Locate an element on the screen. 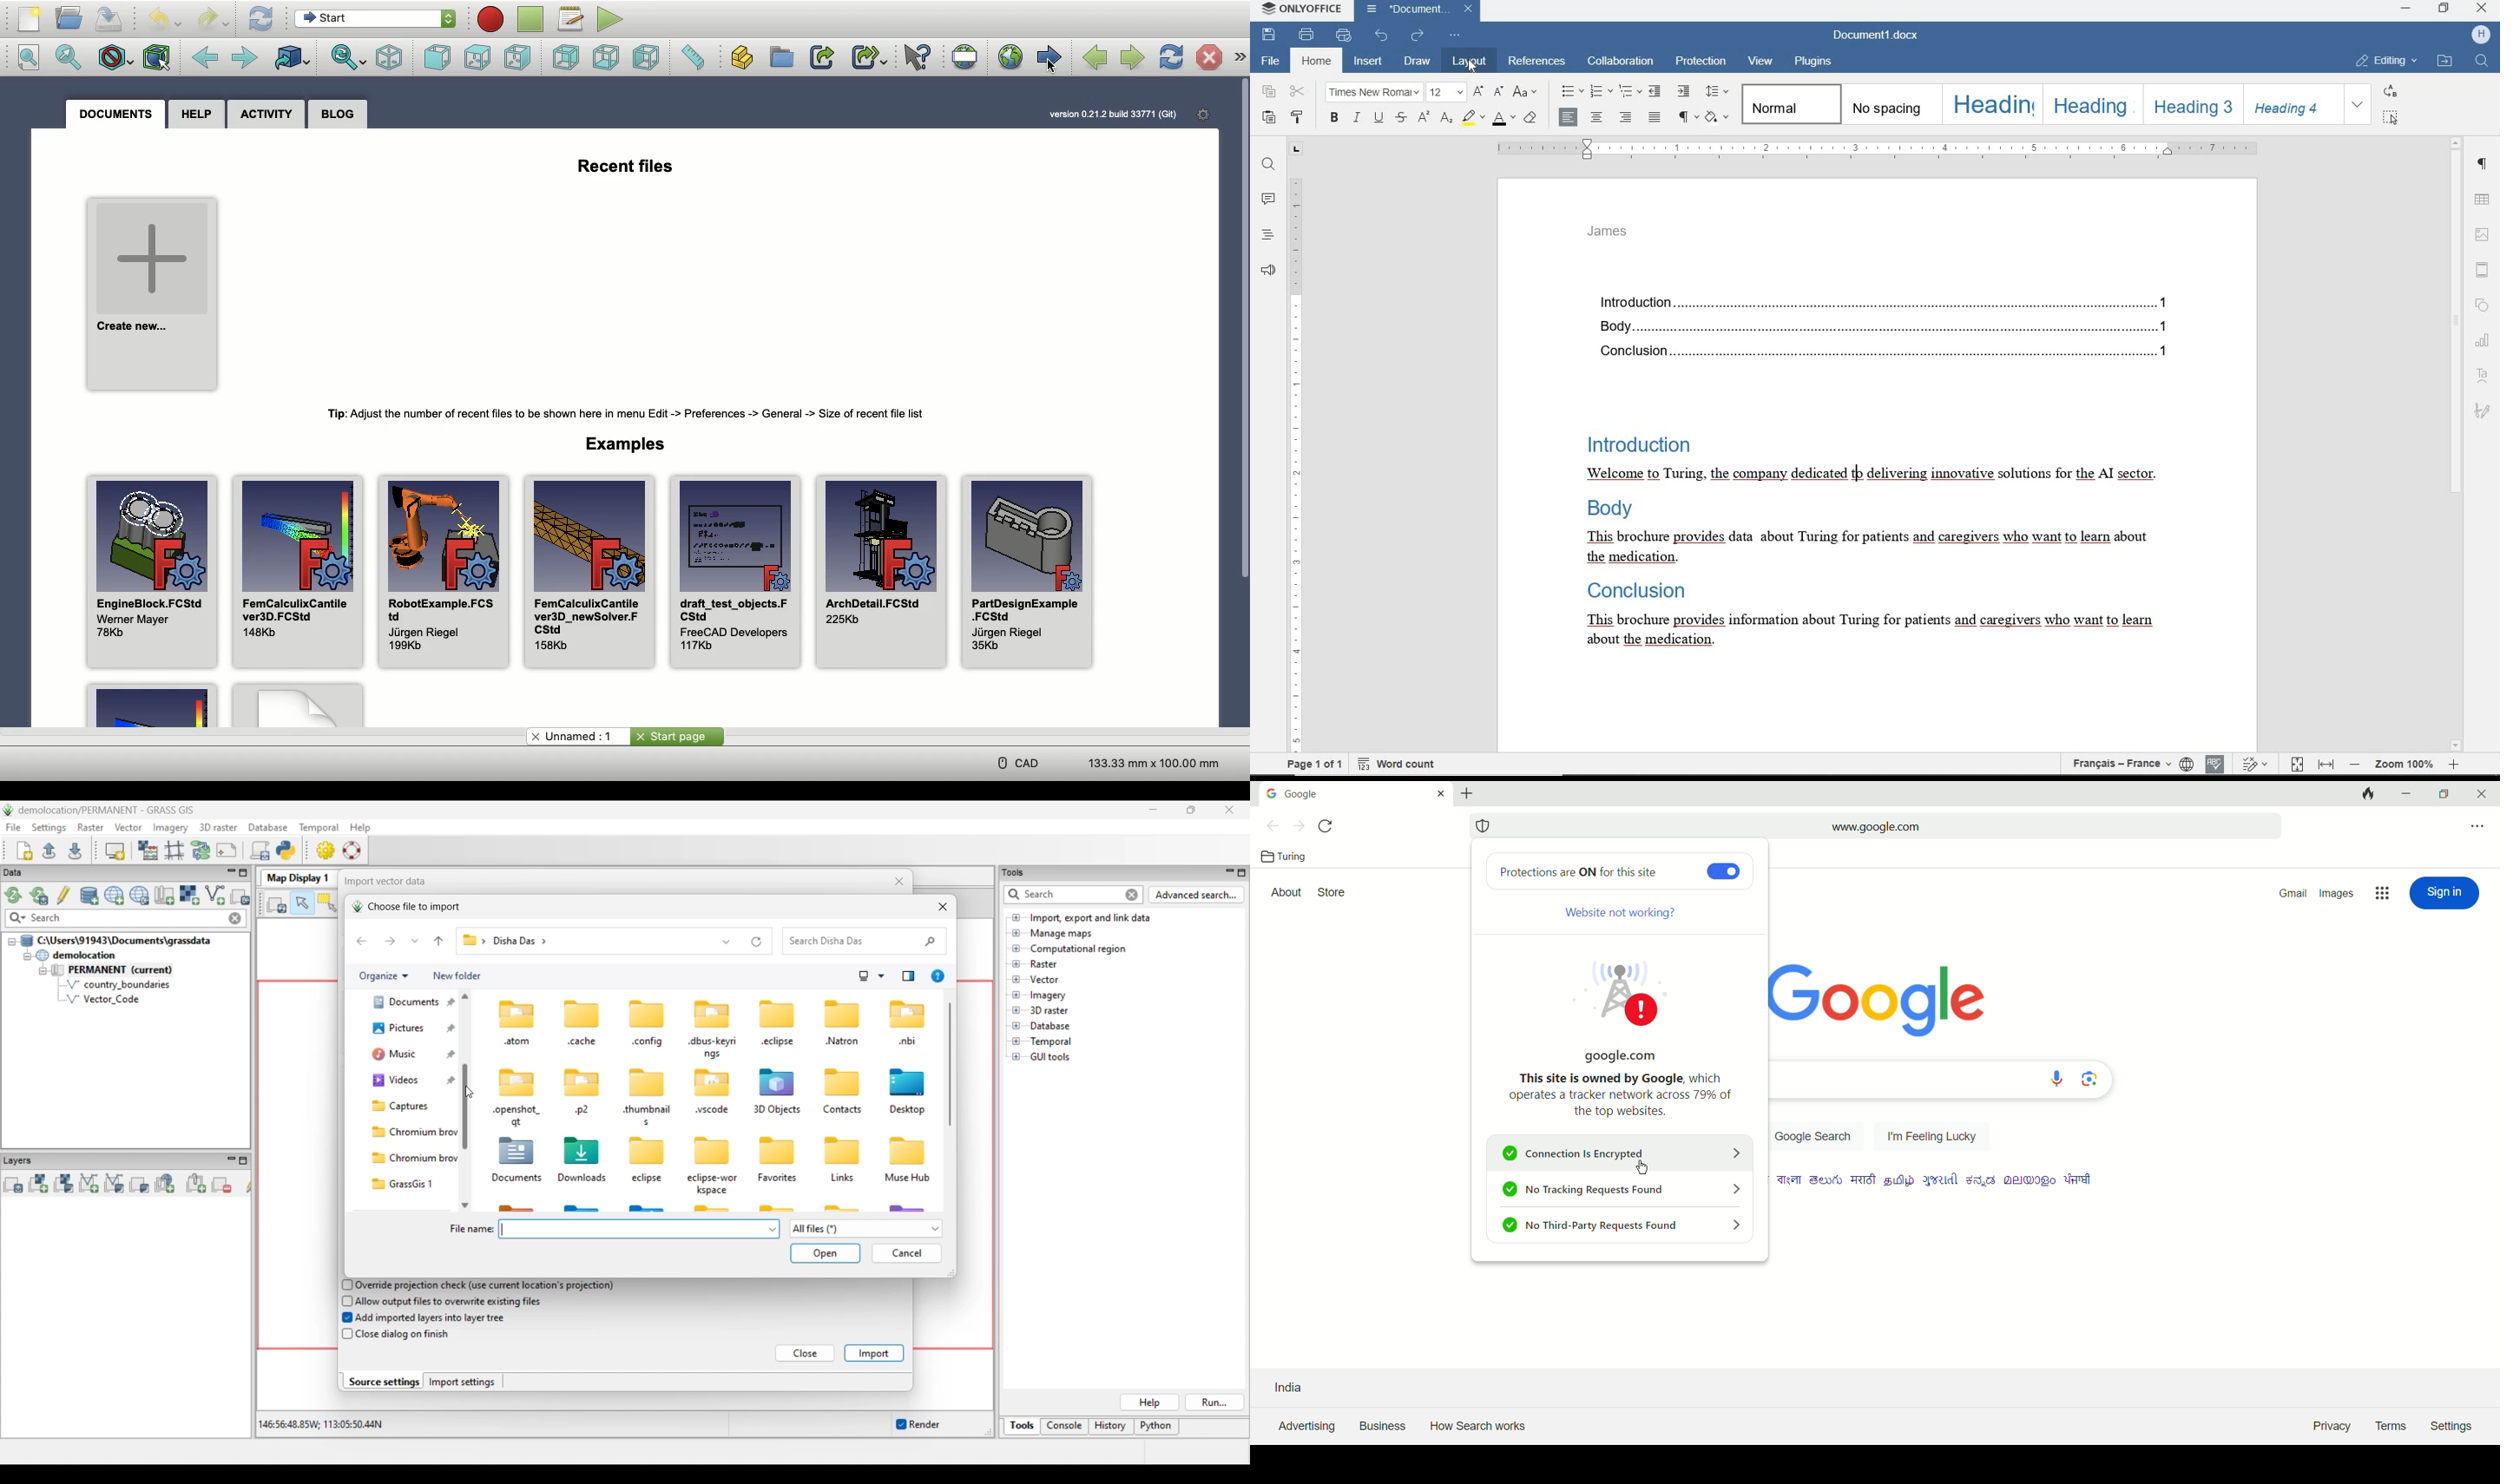  image search is located at coordinates (2090, 1079).